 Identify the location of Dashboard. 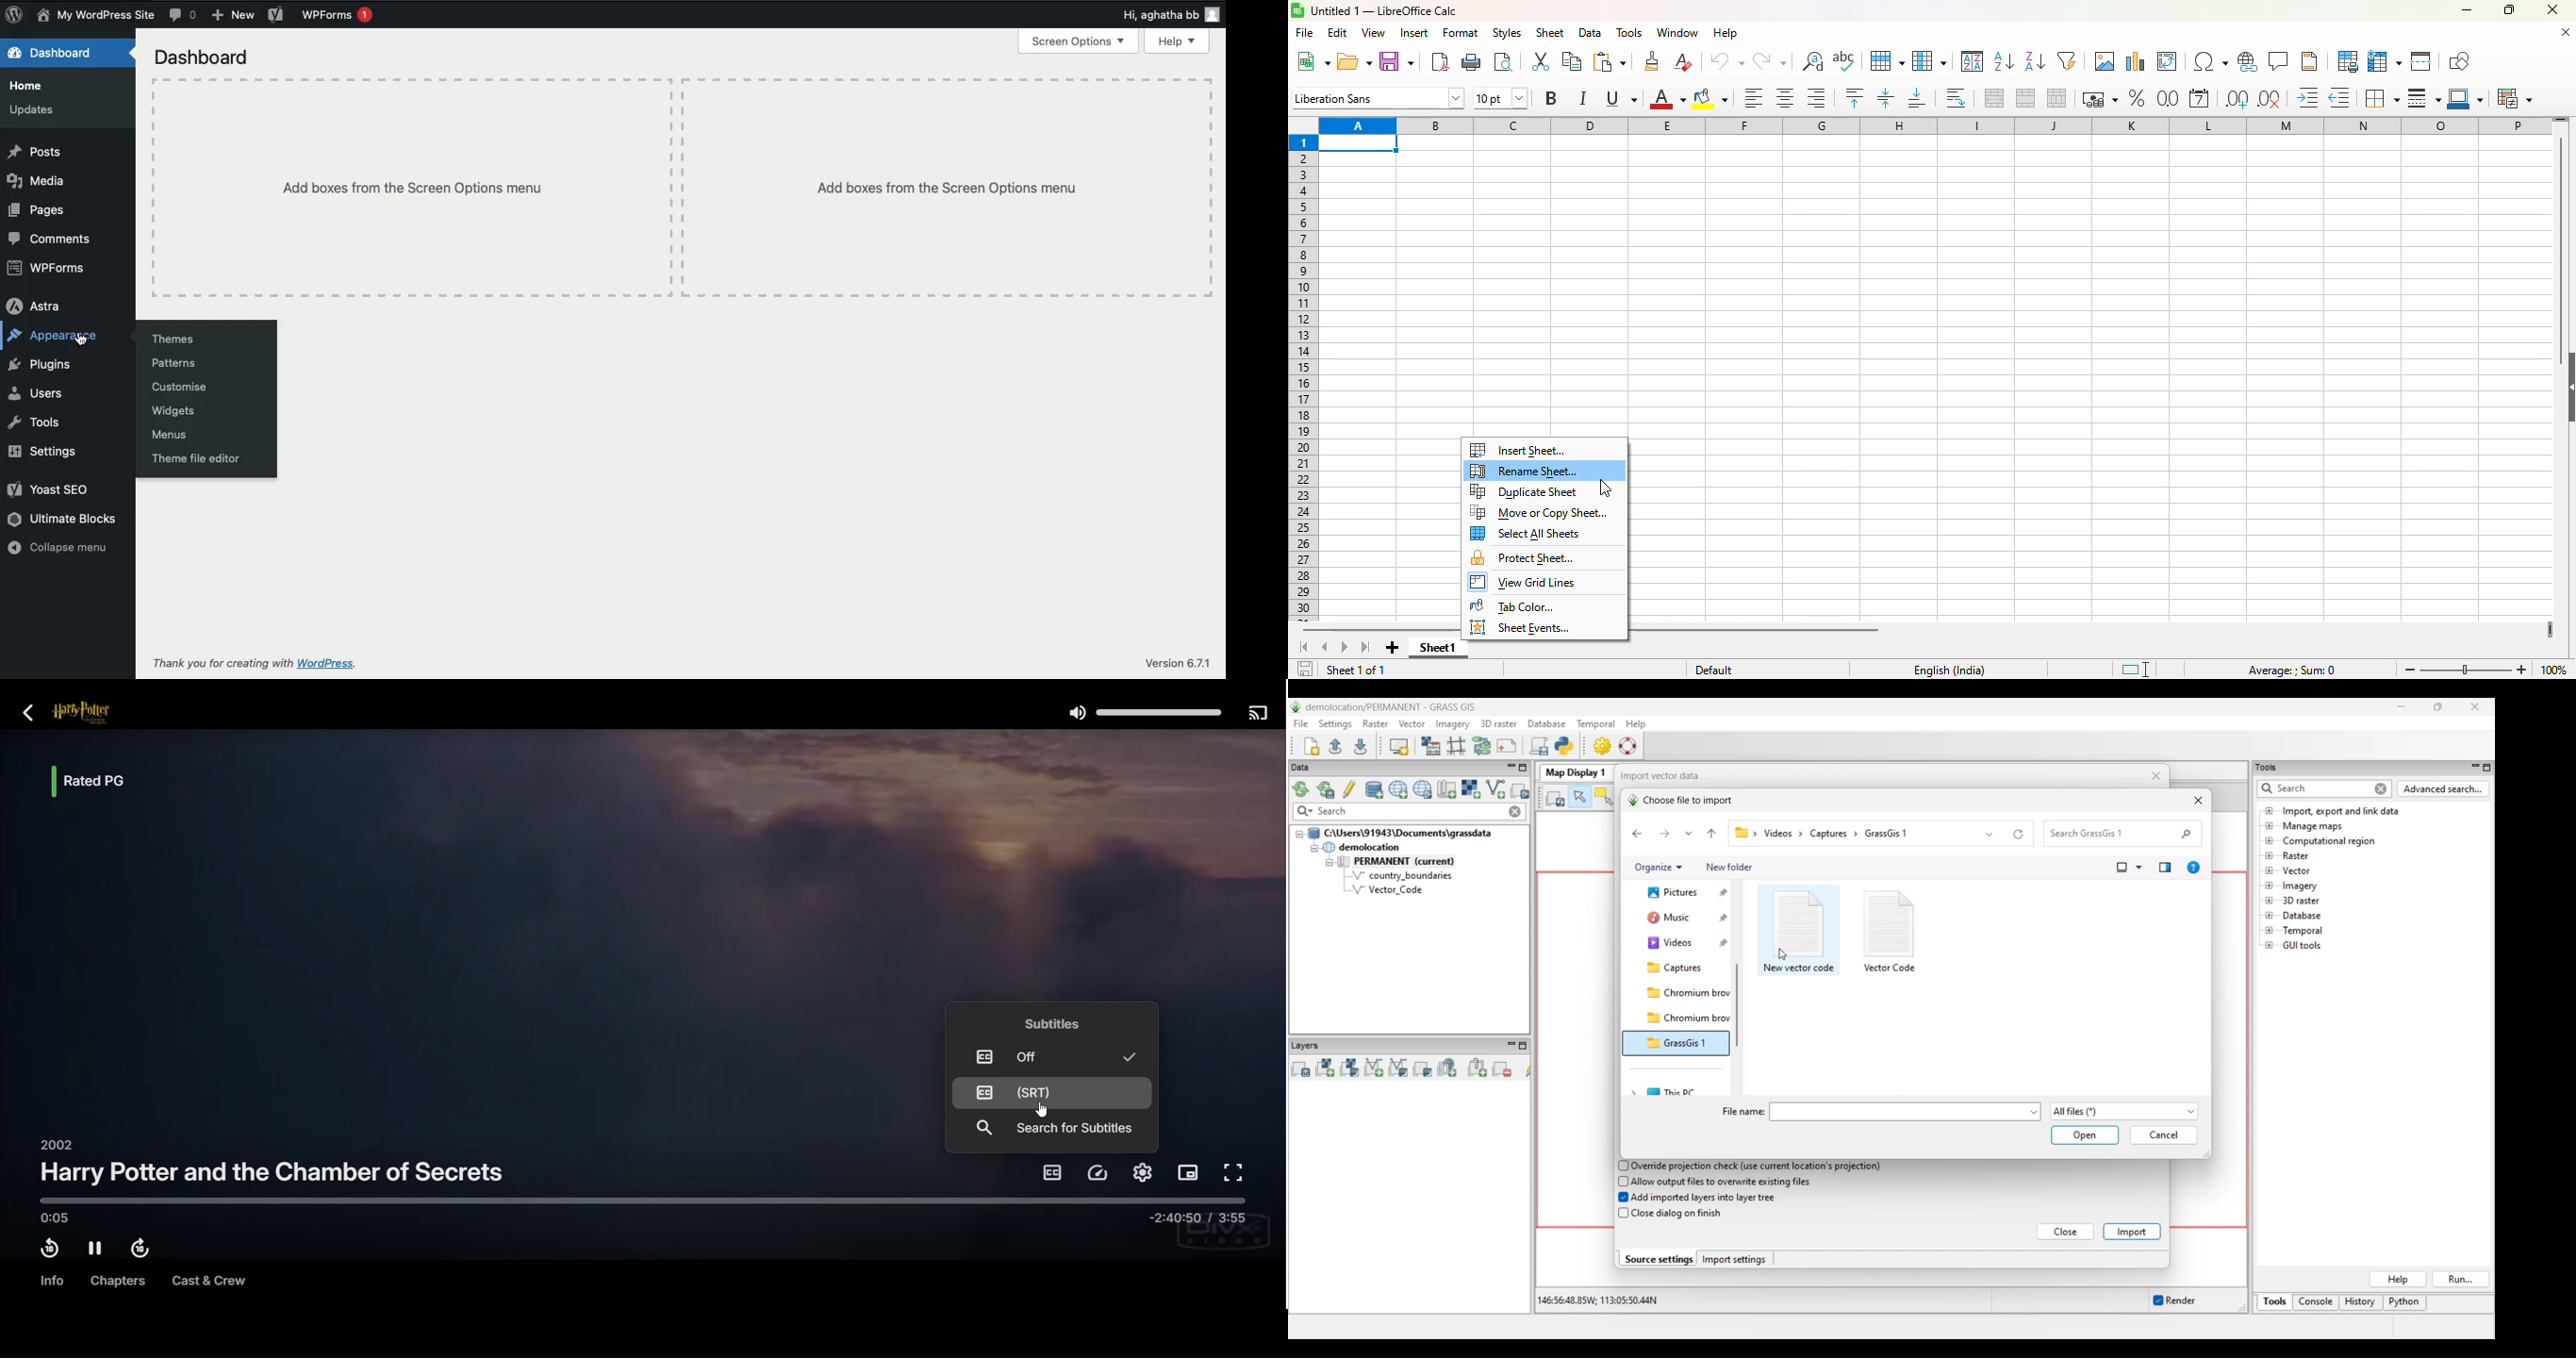
(205, 57).